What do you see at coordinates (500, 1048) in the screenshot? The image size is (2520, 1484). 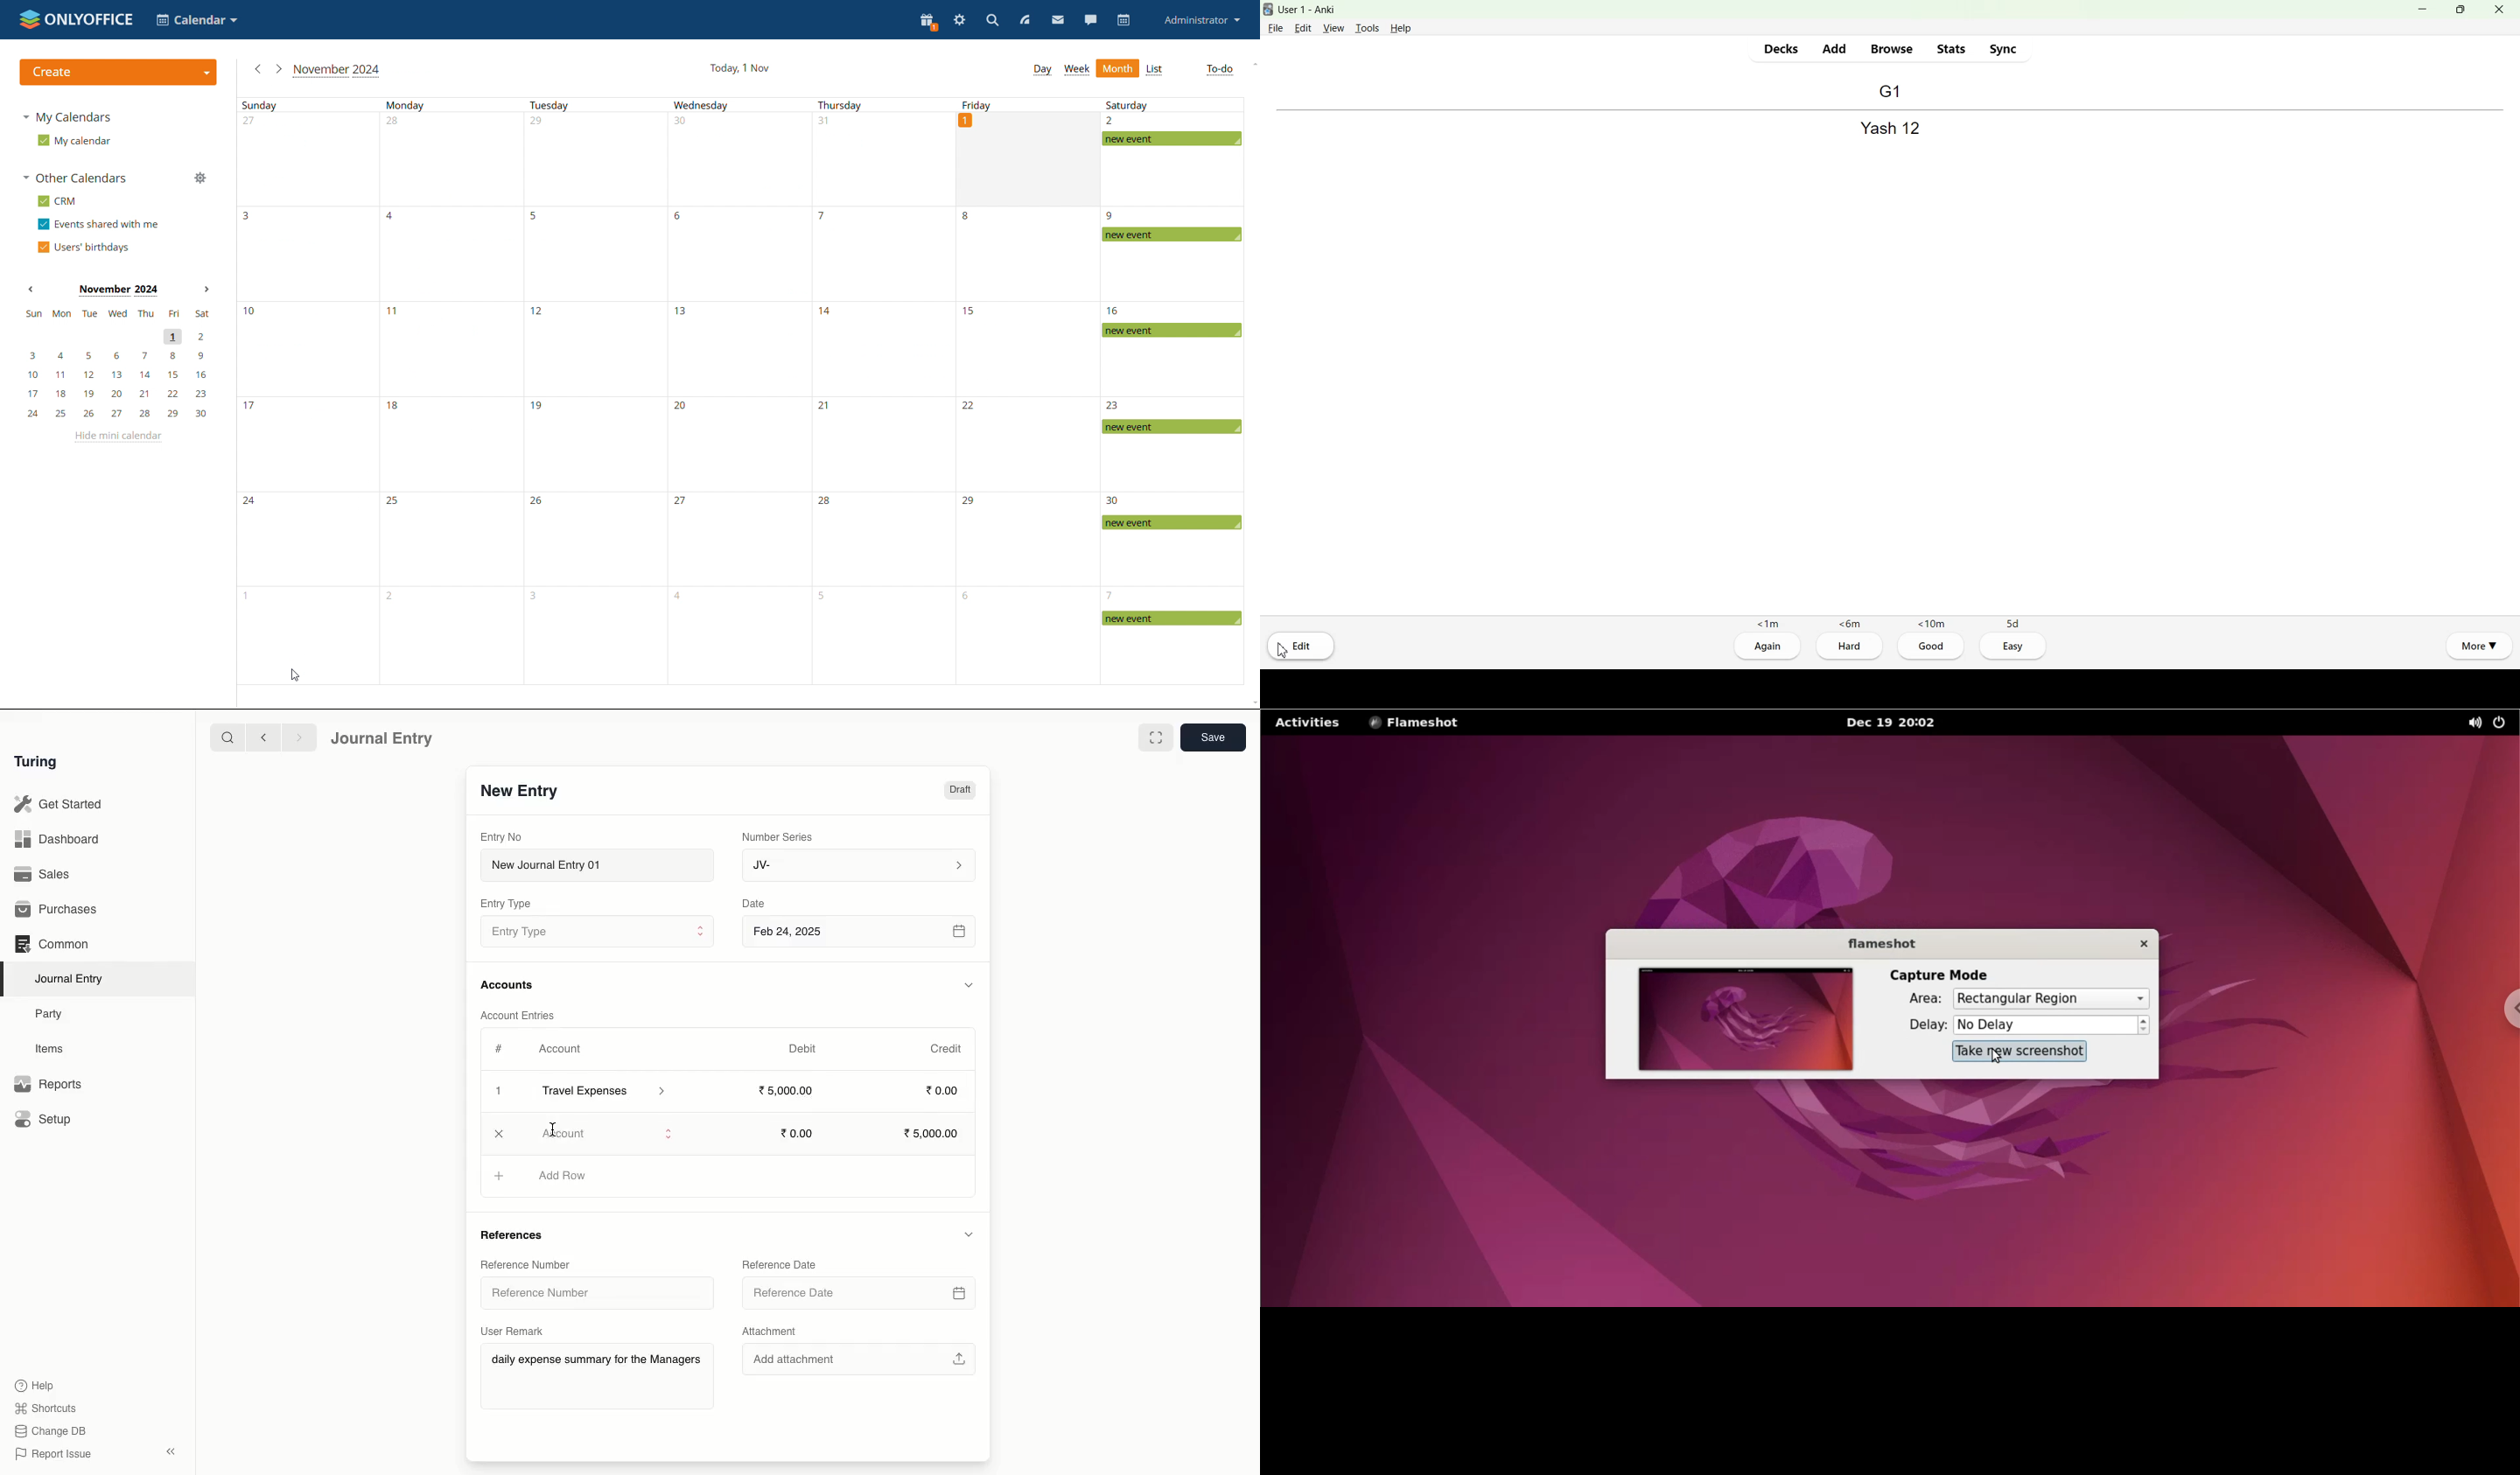 I see `Hashtag` at bounding box center [500, 1048].